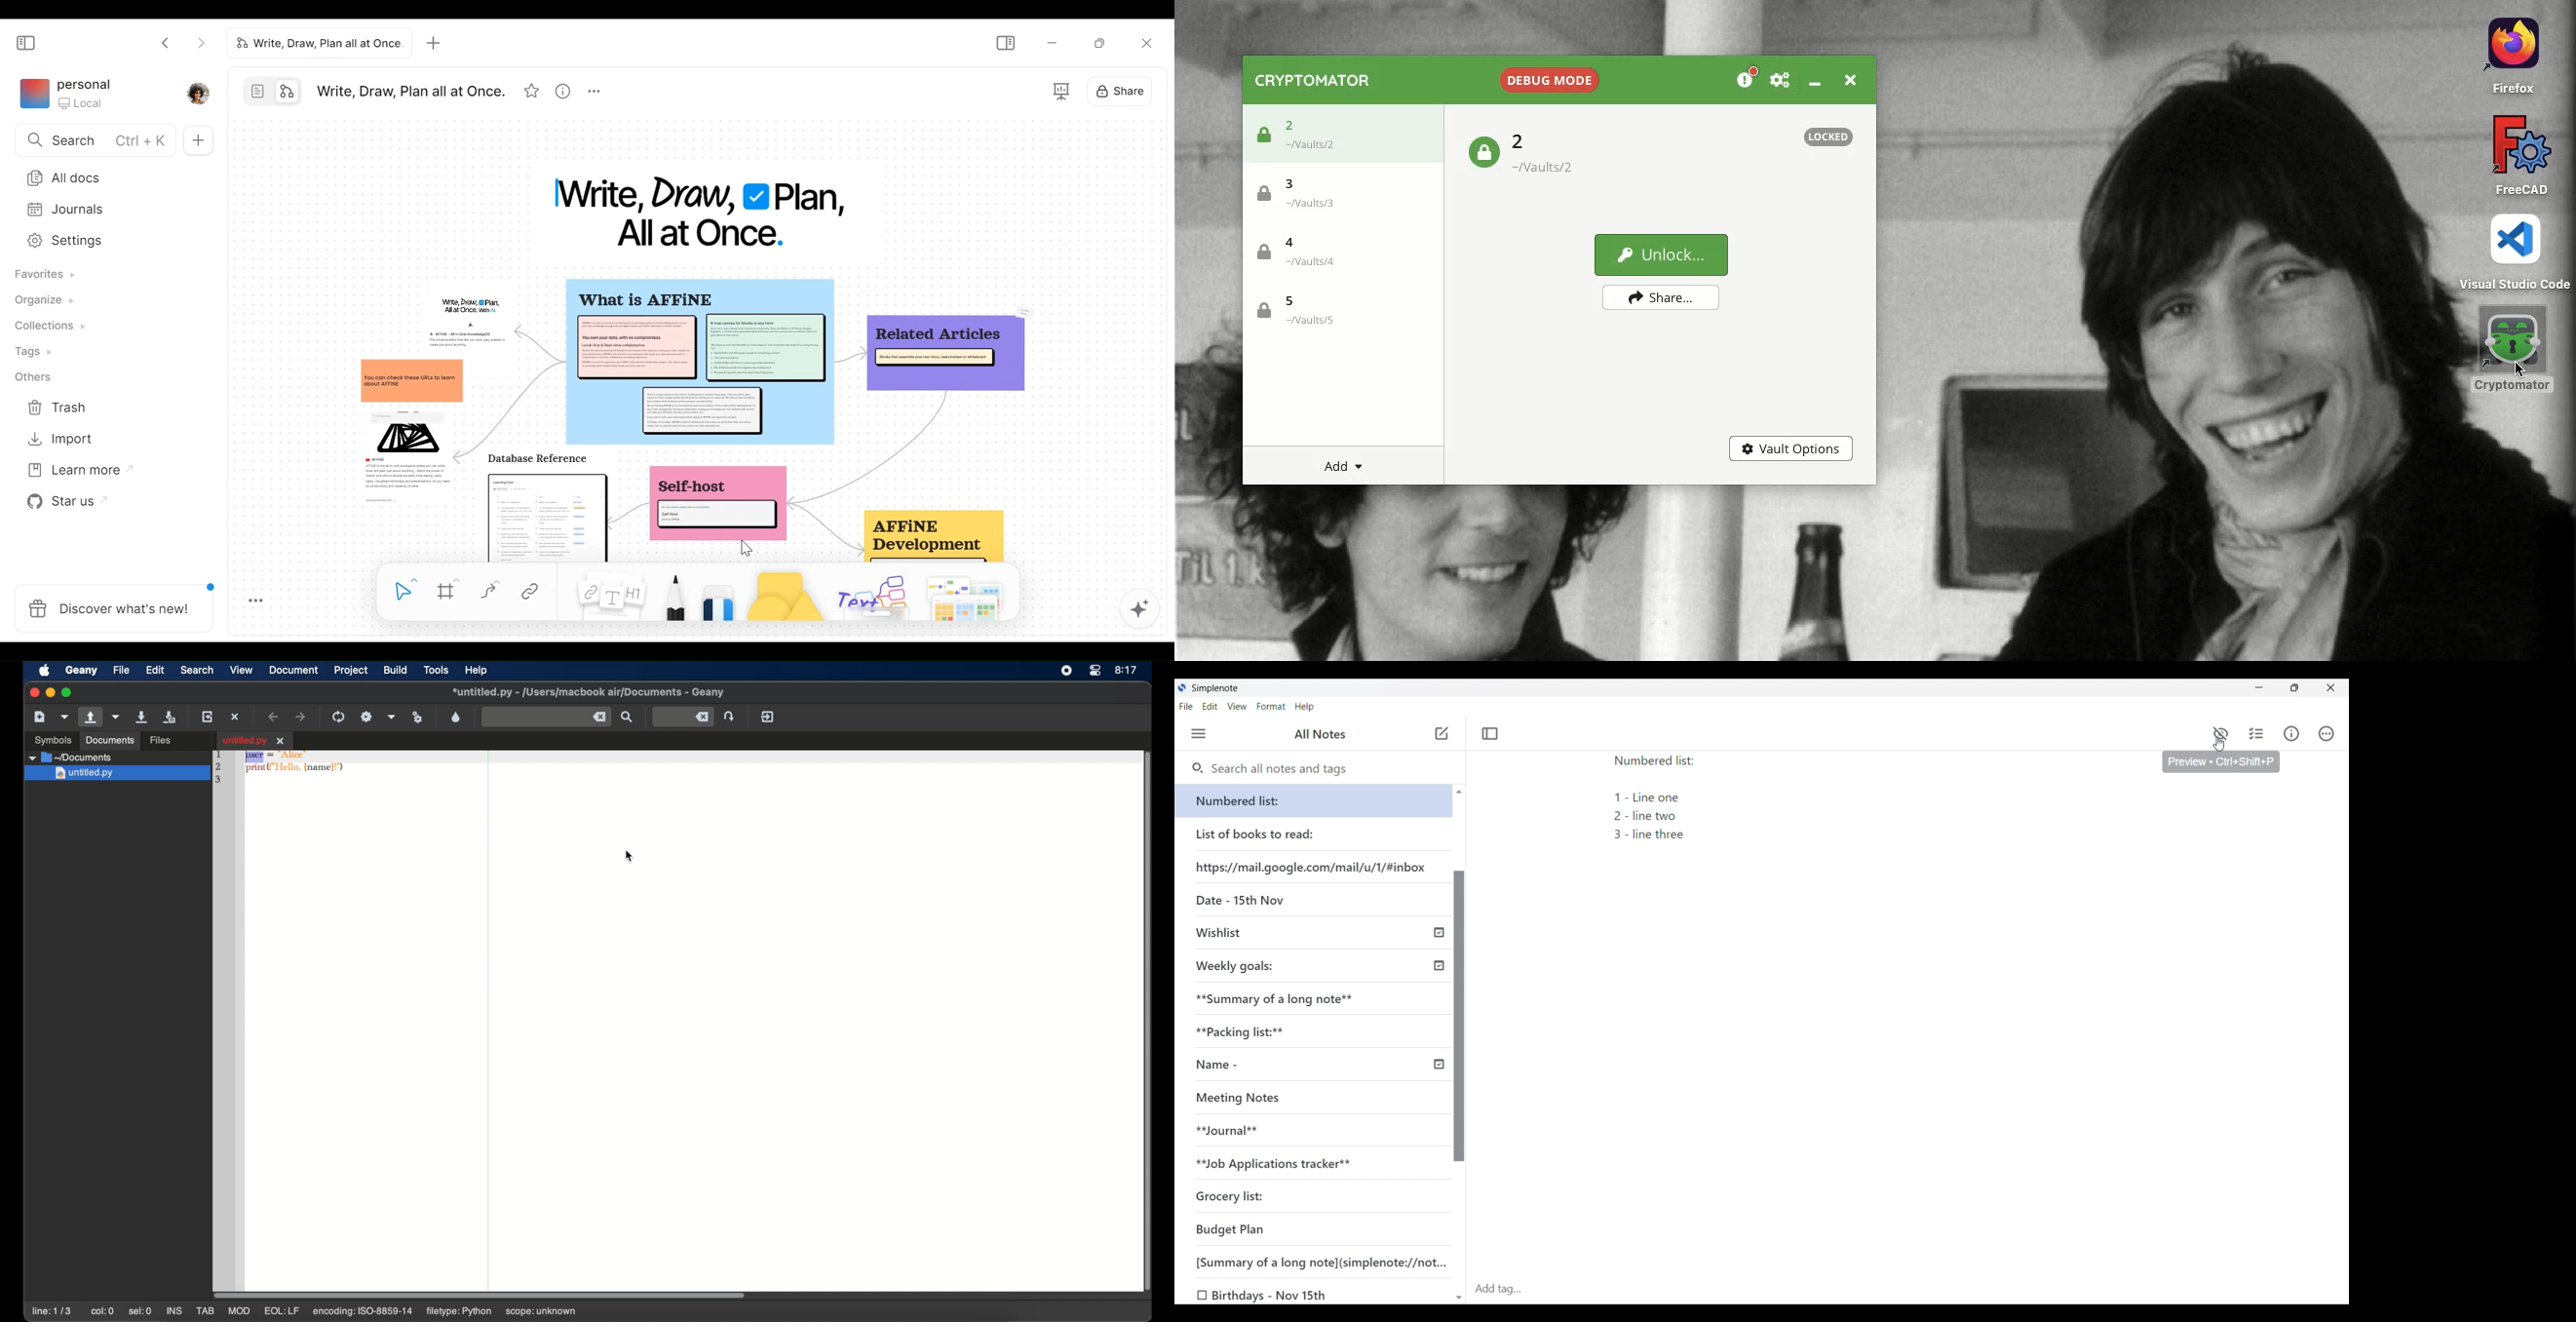  What do you see at coordinates (1237, 706) in the screenshot?
I see `View menu` at bounding box center [1237, 706].